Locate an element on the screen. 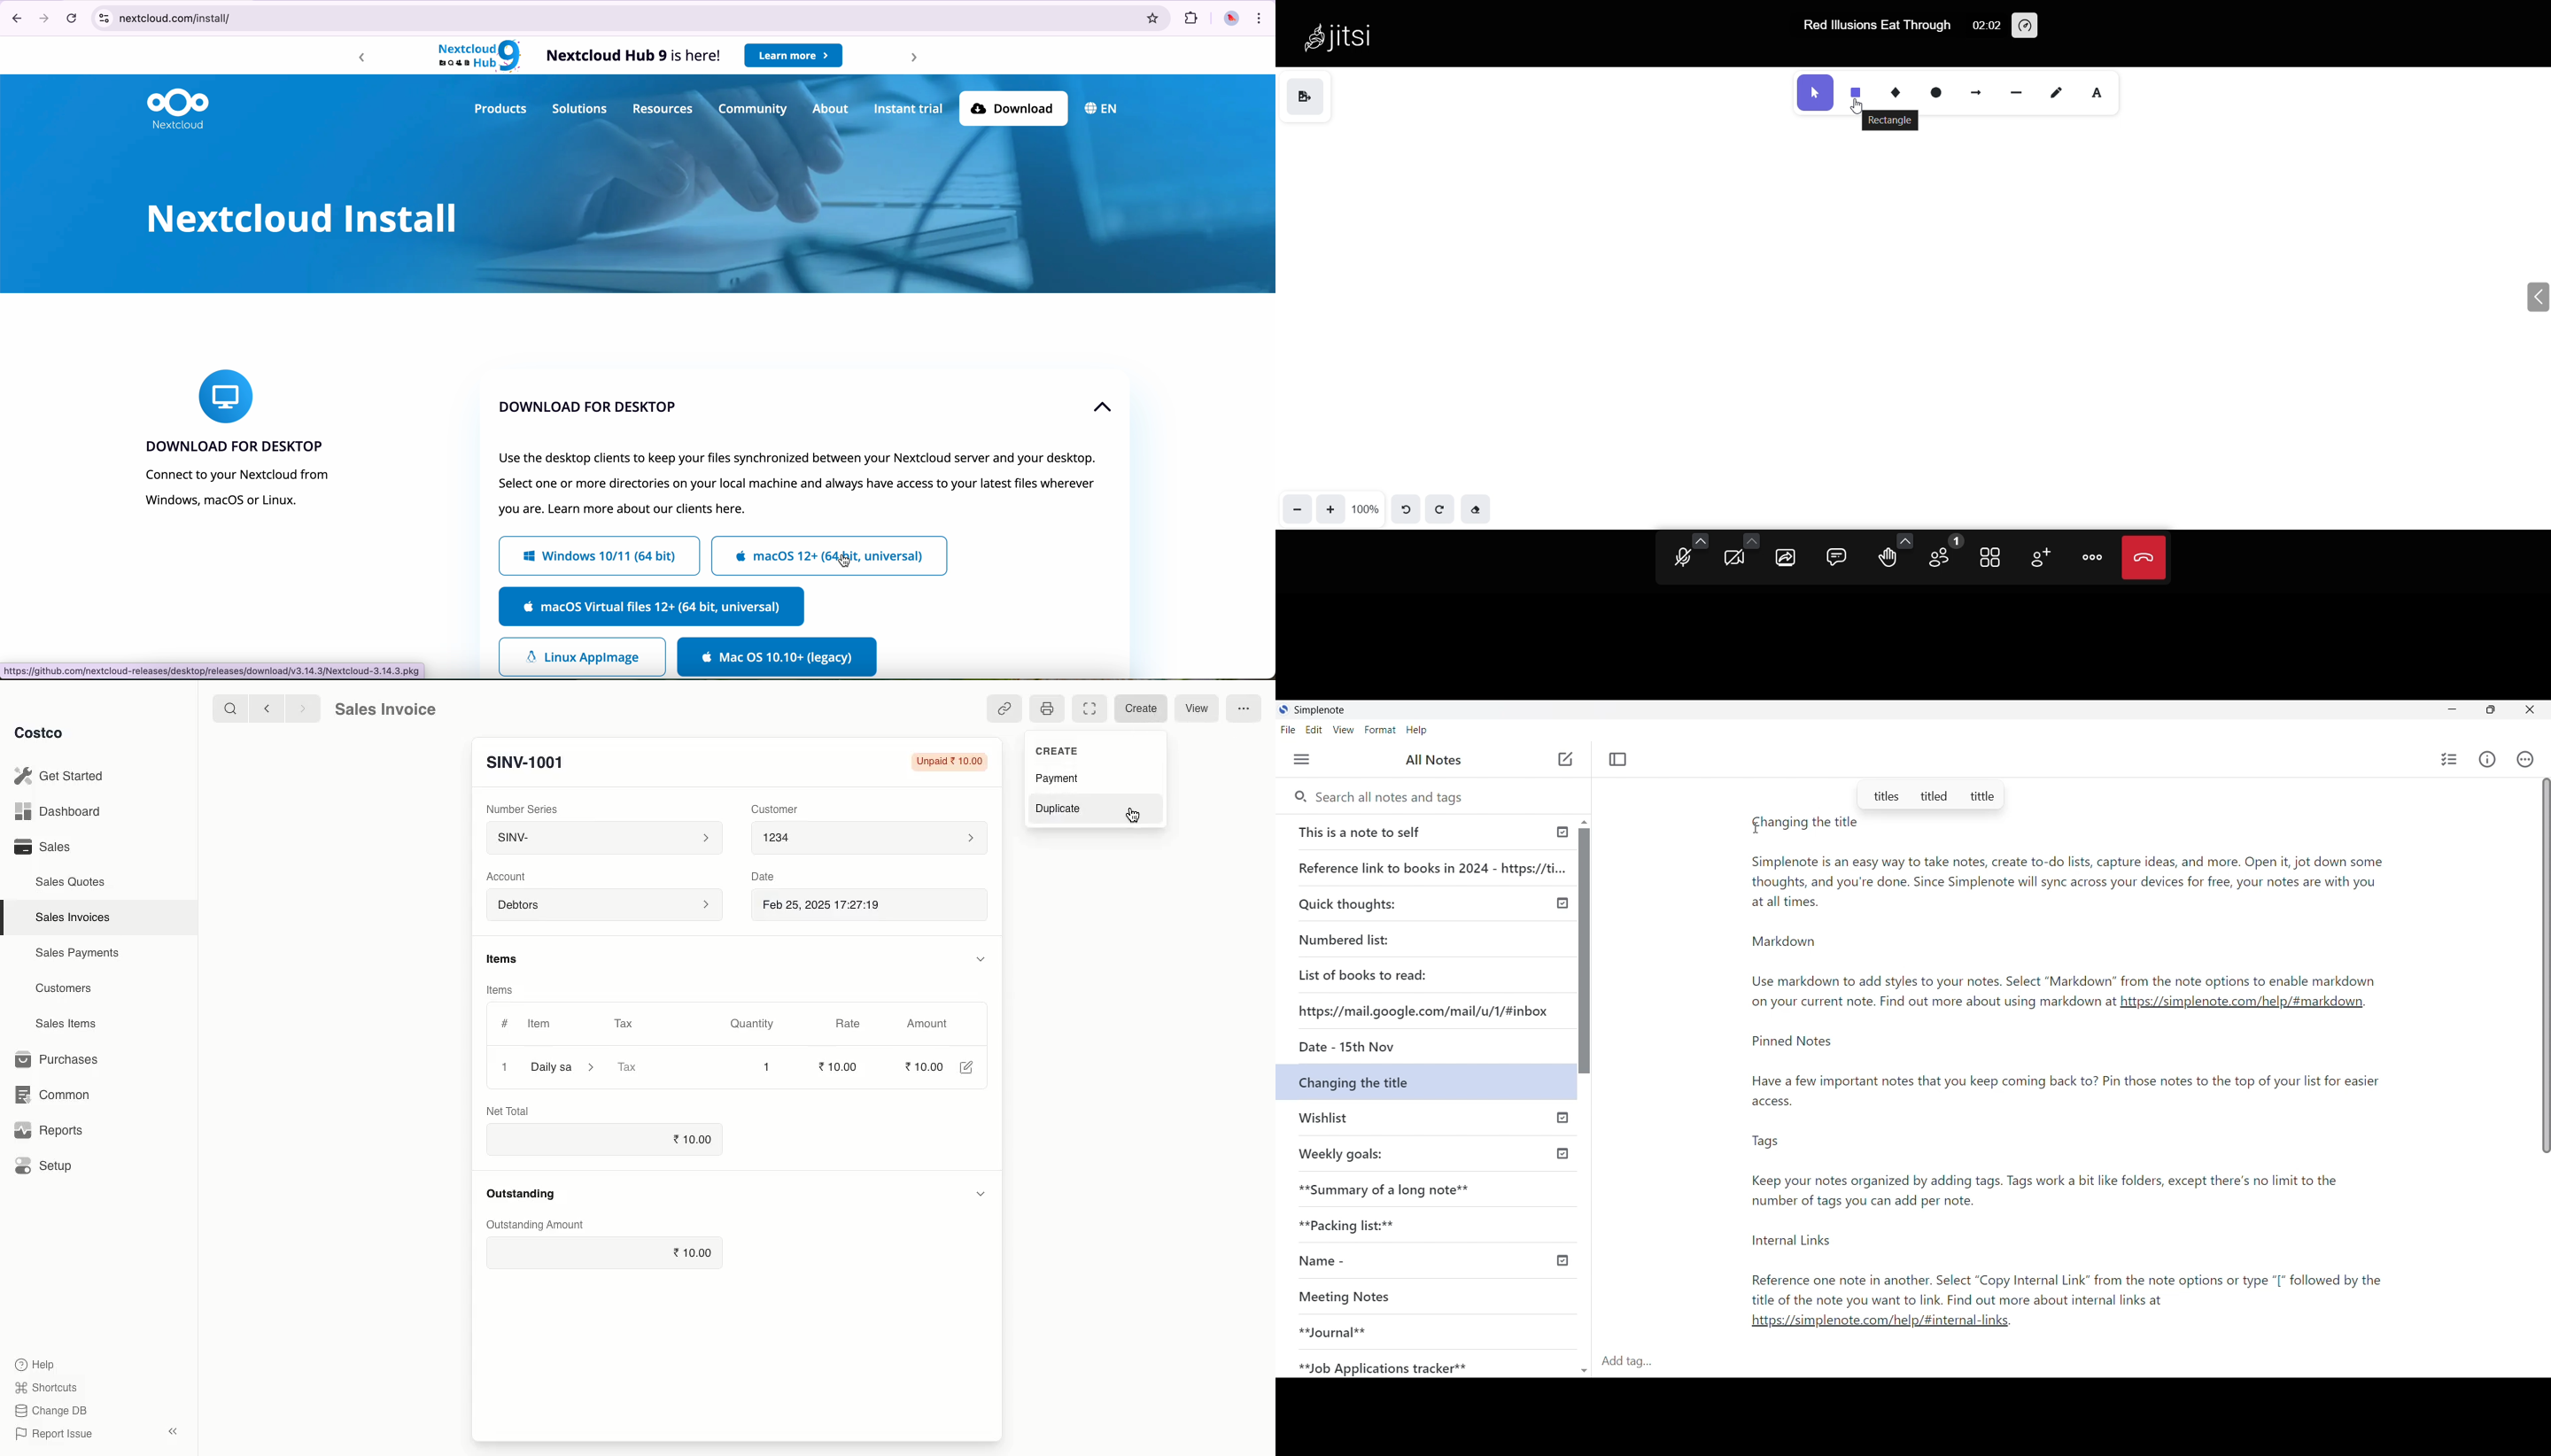 Image resolution: width=2576 pixels, height=1456 pixels. Unpaid 10.00 is located at coordinates (948, 762).